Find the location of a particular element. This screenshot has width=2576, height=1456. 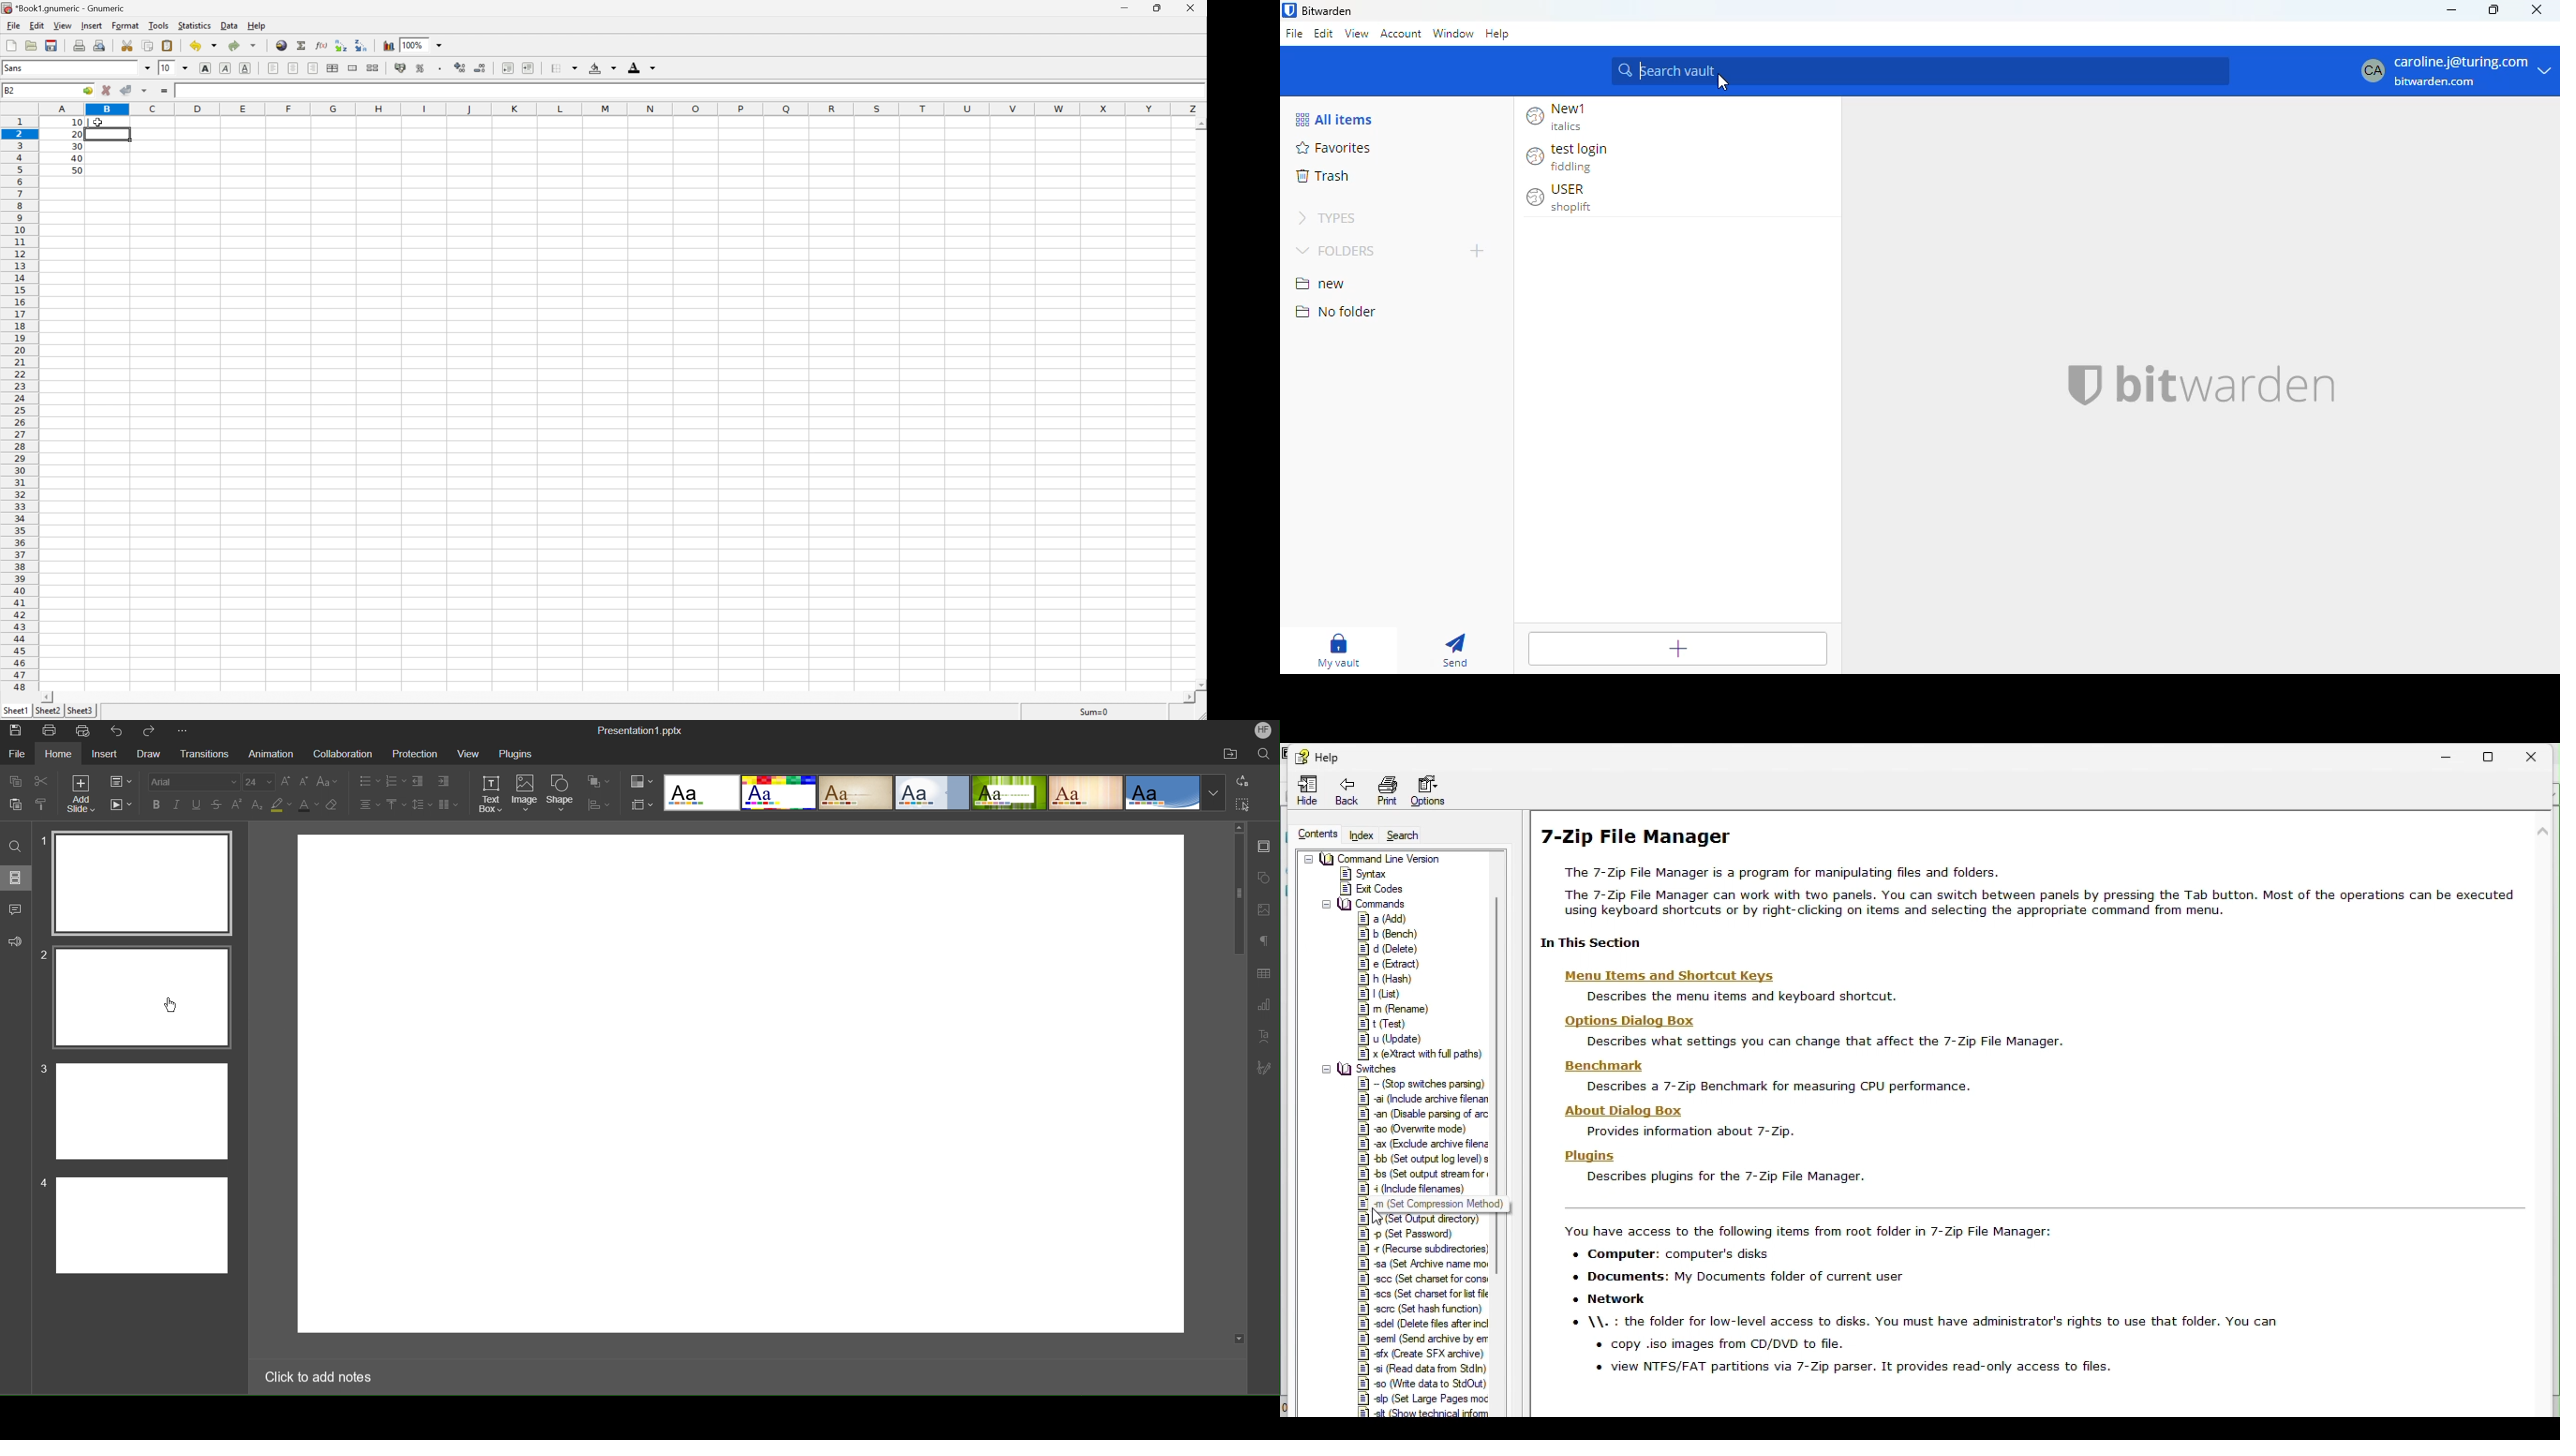

set compression method is located at coordinates (1426, 1204).